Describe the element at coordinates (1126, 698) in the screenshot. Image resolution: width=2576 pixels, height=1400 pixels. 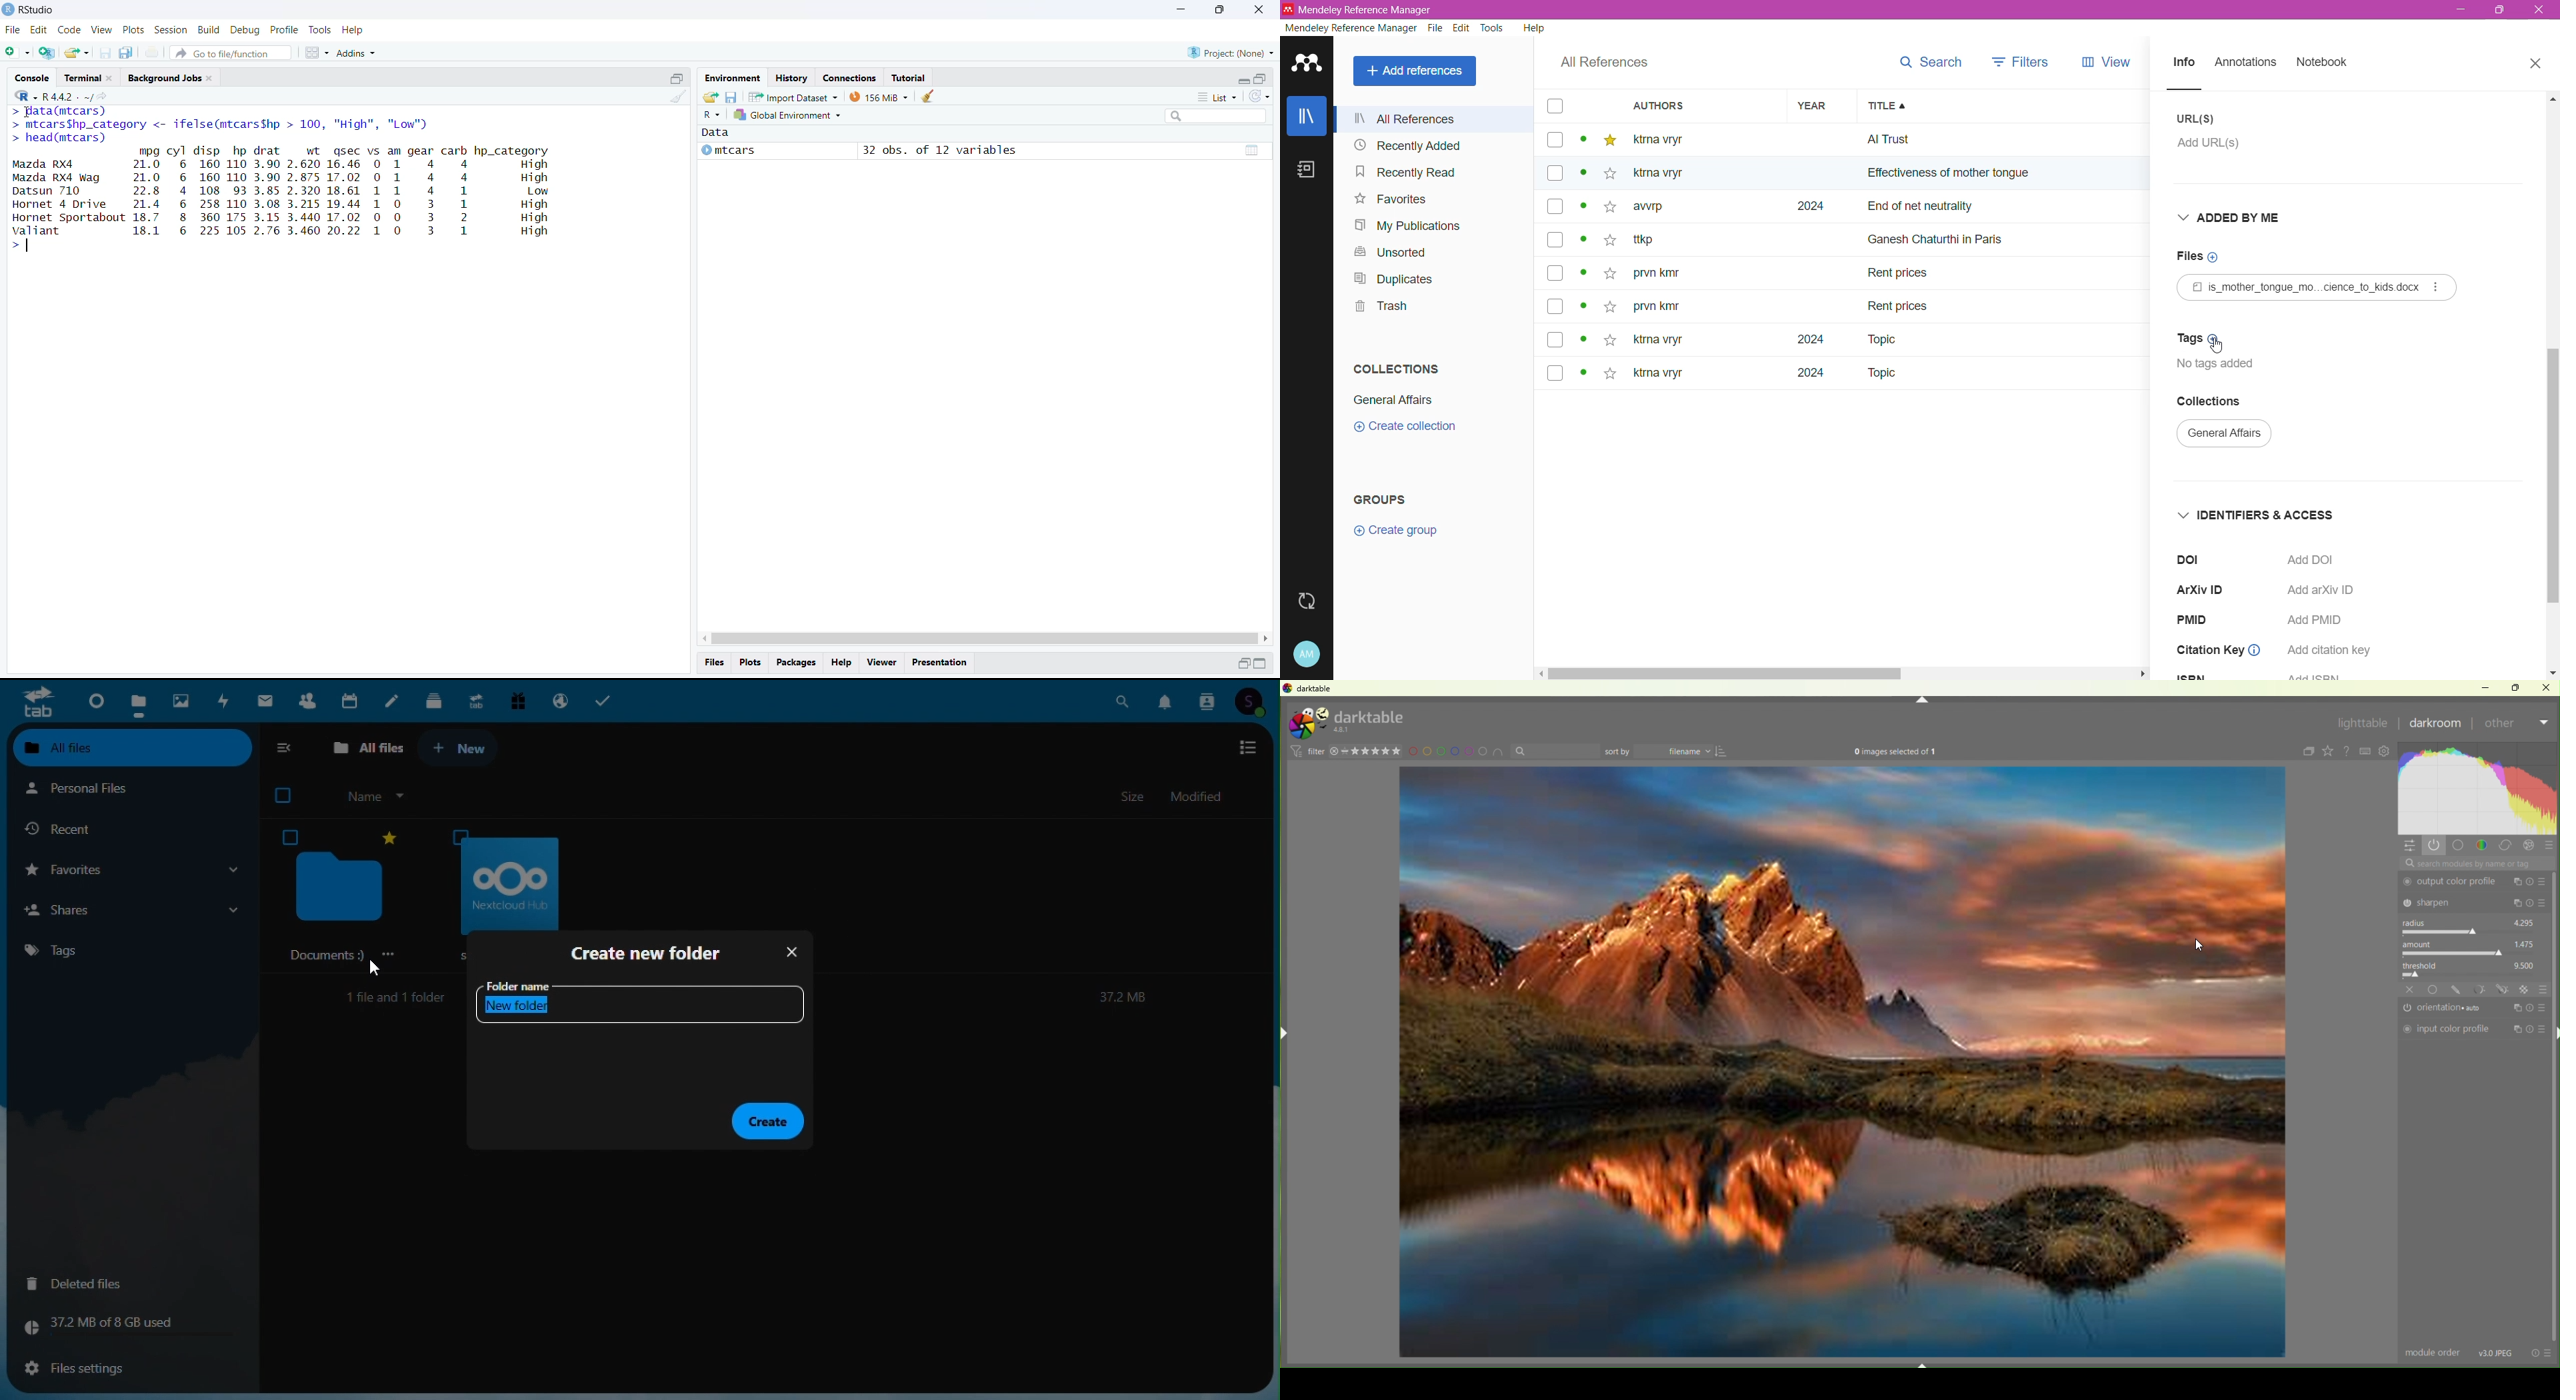
I see `Search` at that location.